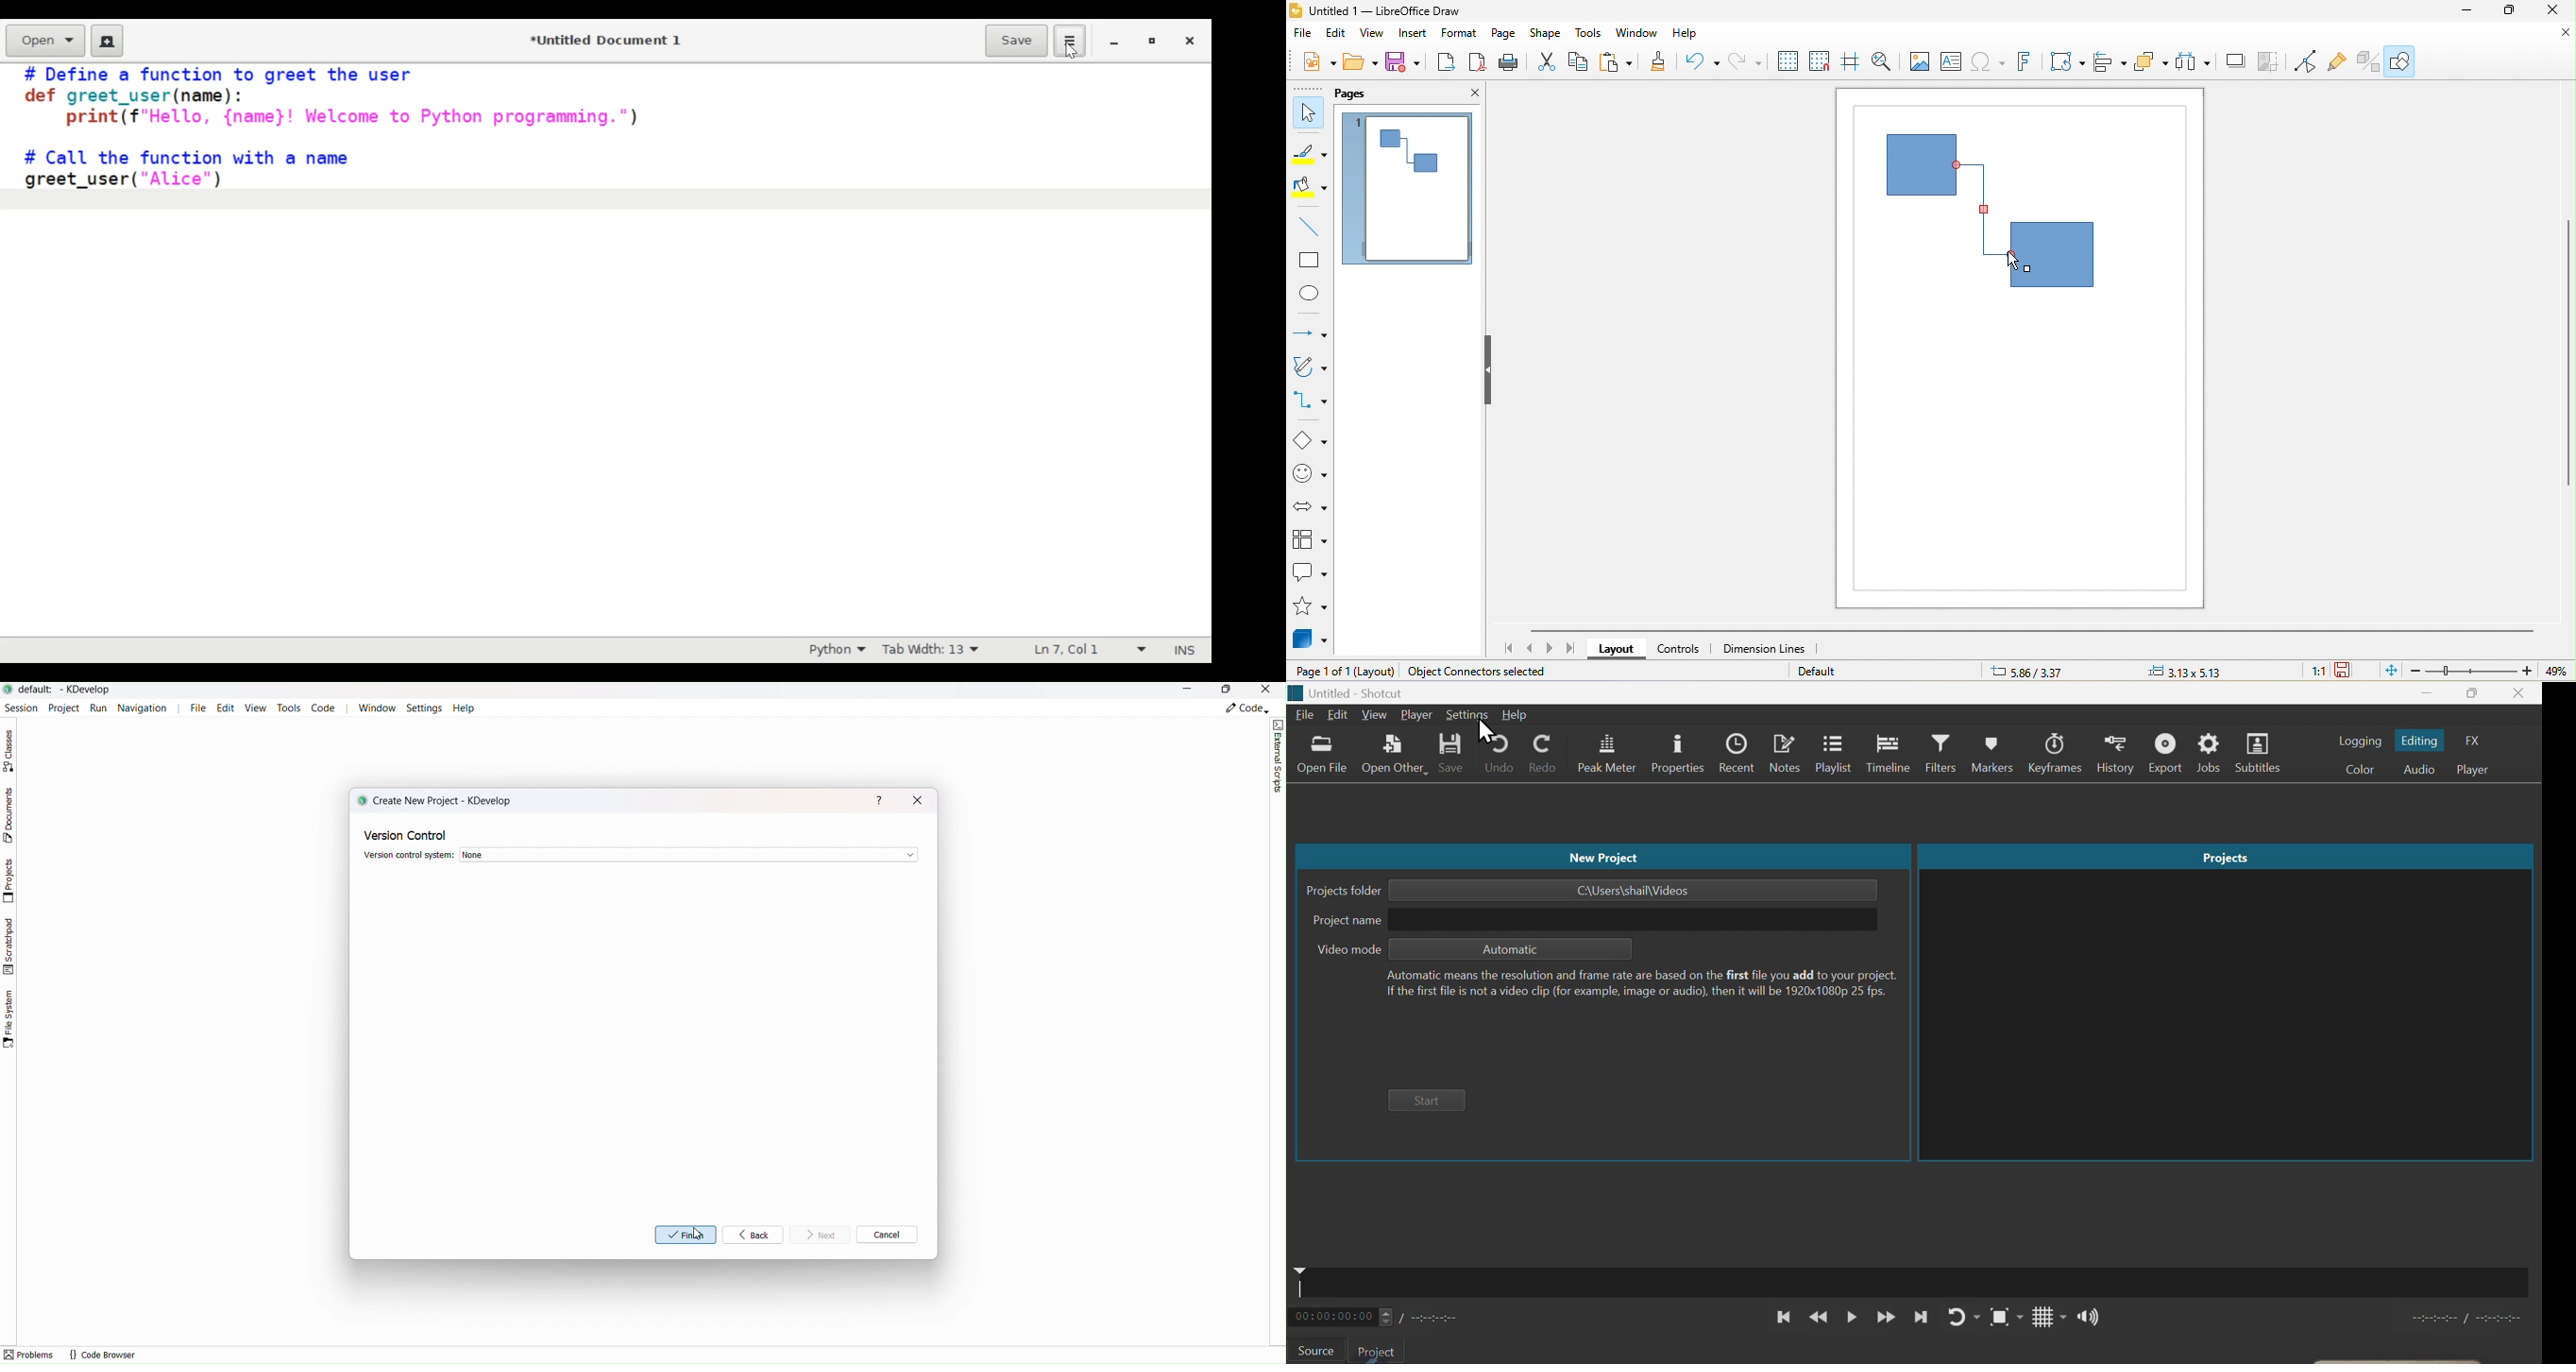  I want to click on toggle point edit mode, so click(2310, 60).